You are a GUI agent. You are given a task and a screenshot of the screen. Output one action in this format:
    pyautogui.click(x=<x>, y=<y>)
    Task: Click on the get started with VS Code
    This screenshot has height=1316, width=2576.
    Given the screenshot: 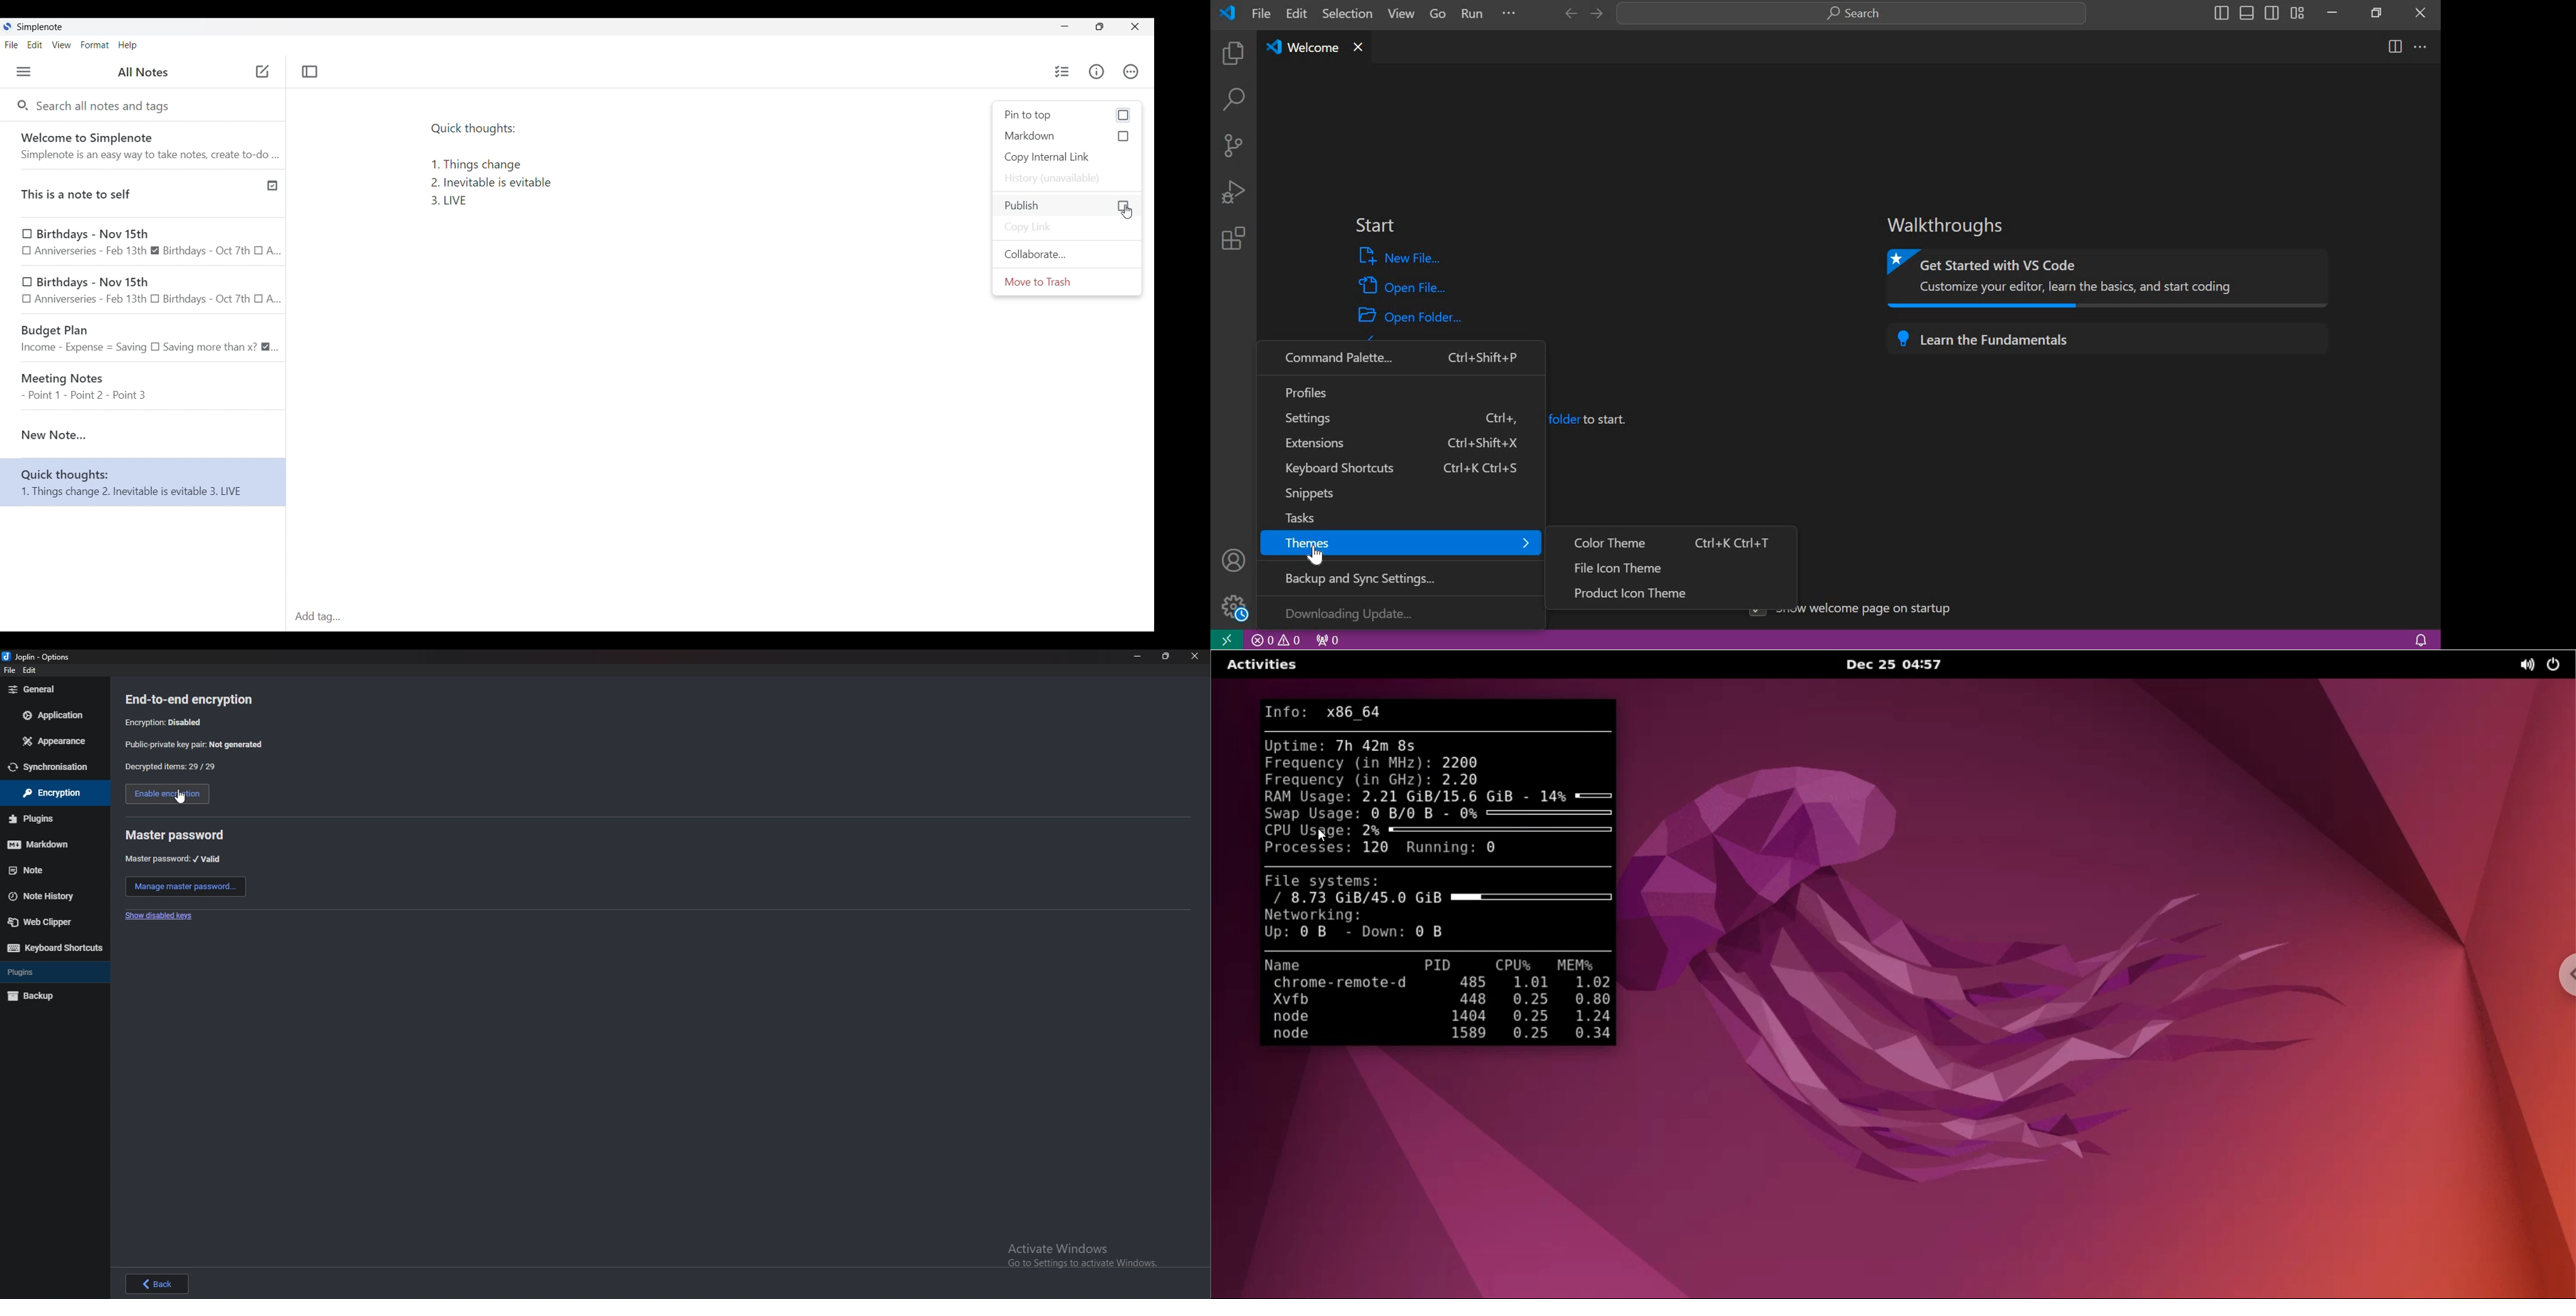 What is the action you would take?
    pyautogui.click(x=2111, y=279)
    